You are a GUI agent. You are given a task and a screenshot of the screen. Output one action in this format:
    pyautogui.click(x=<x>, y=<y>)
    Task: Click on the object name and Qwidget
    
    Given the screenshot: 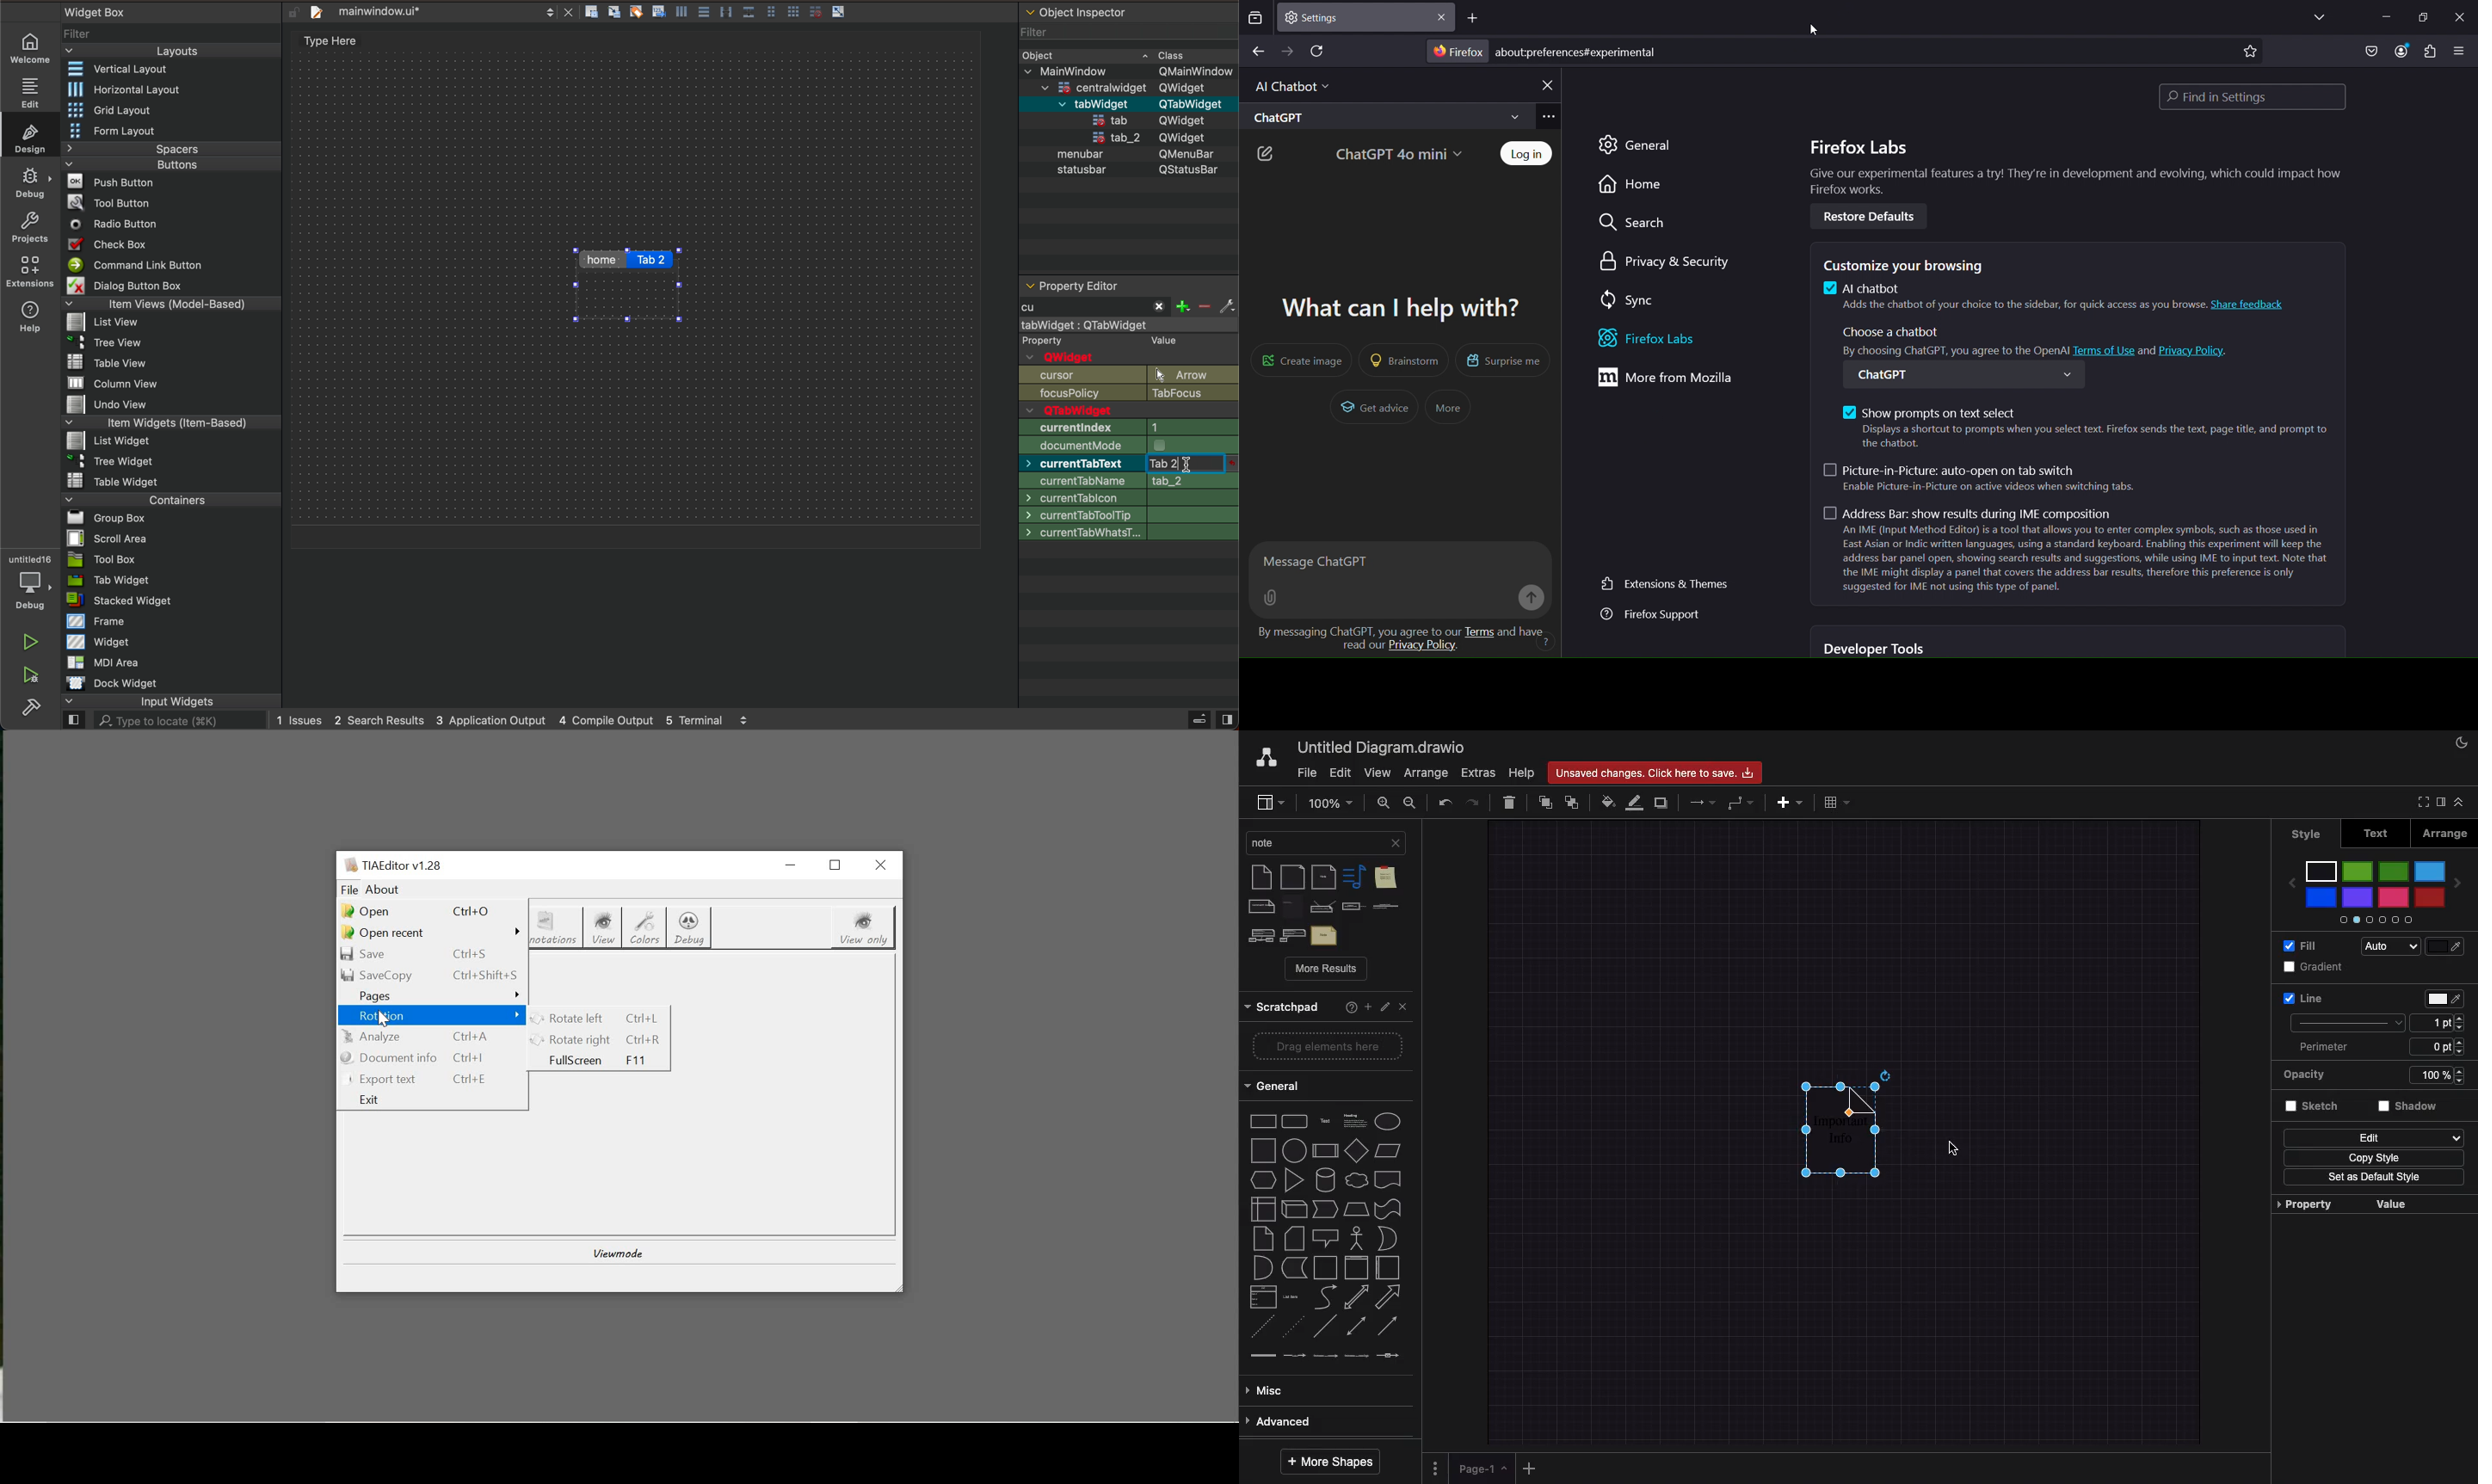 What is the action you would take?
    pyautogui.click(x=1133, y=382)
    